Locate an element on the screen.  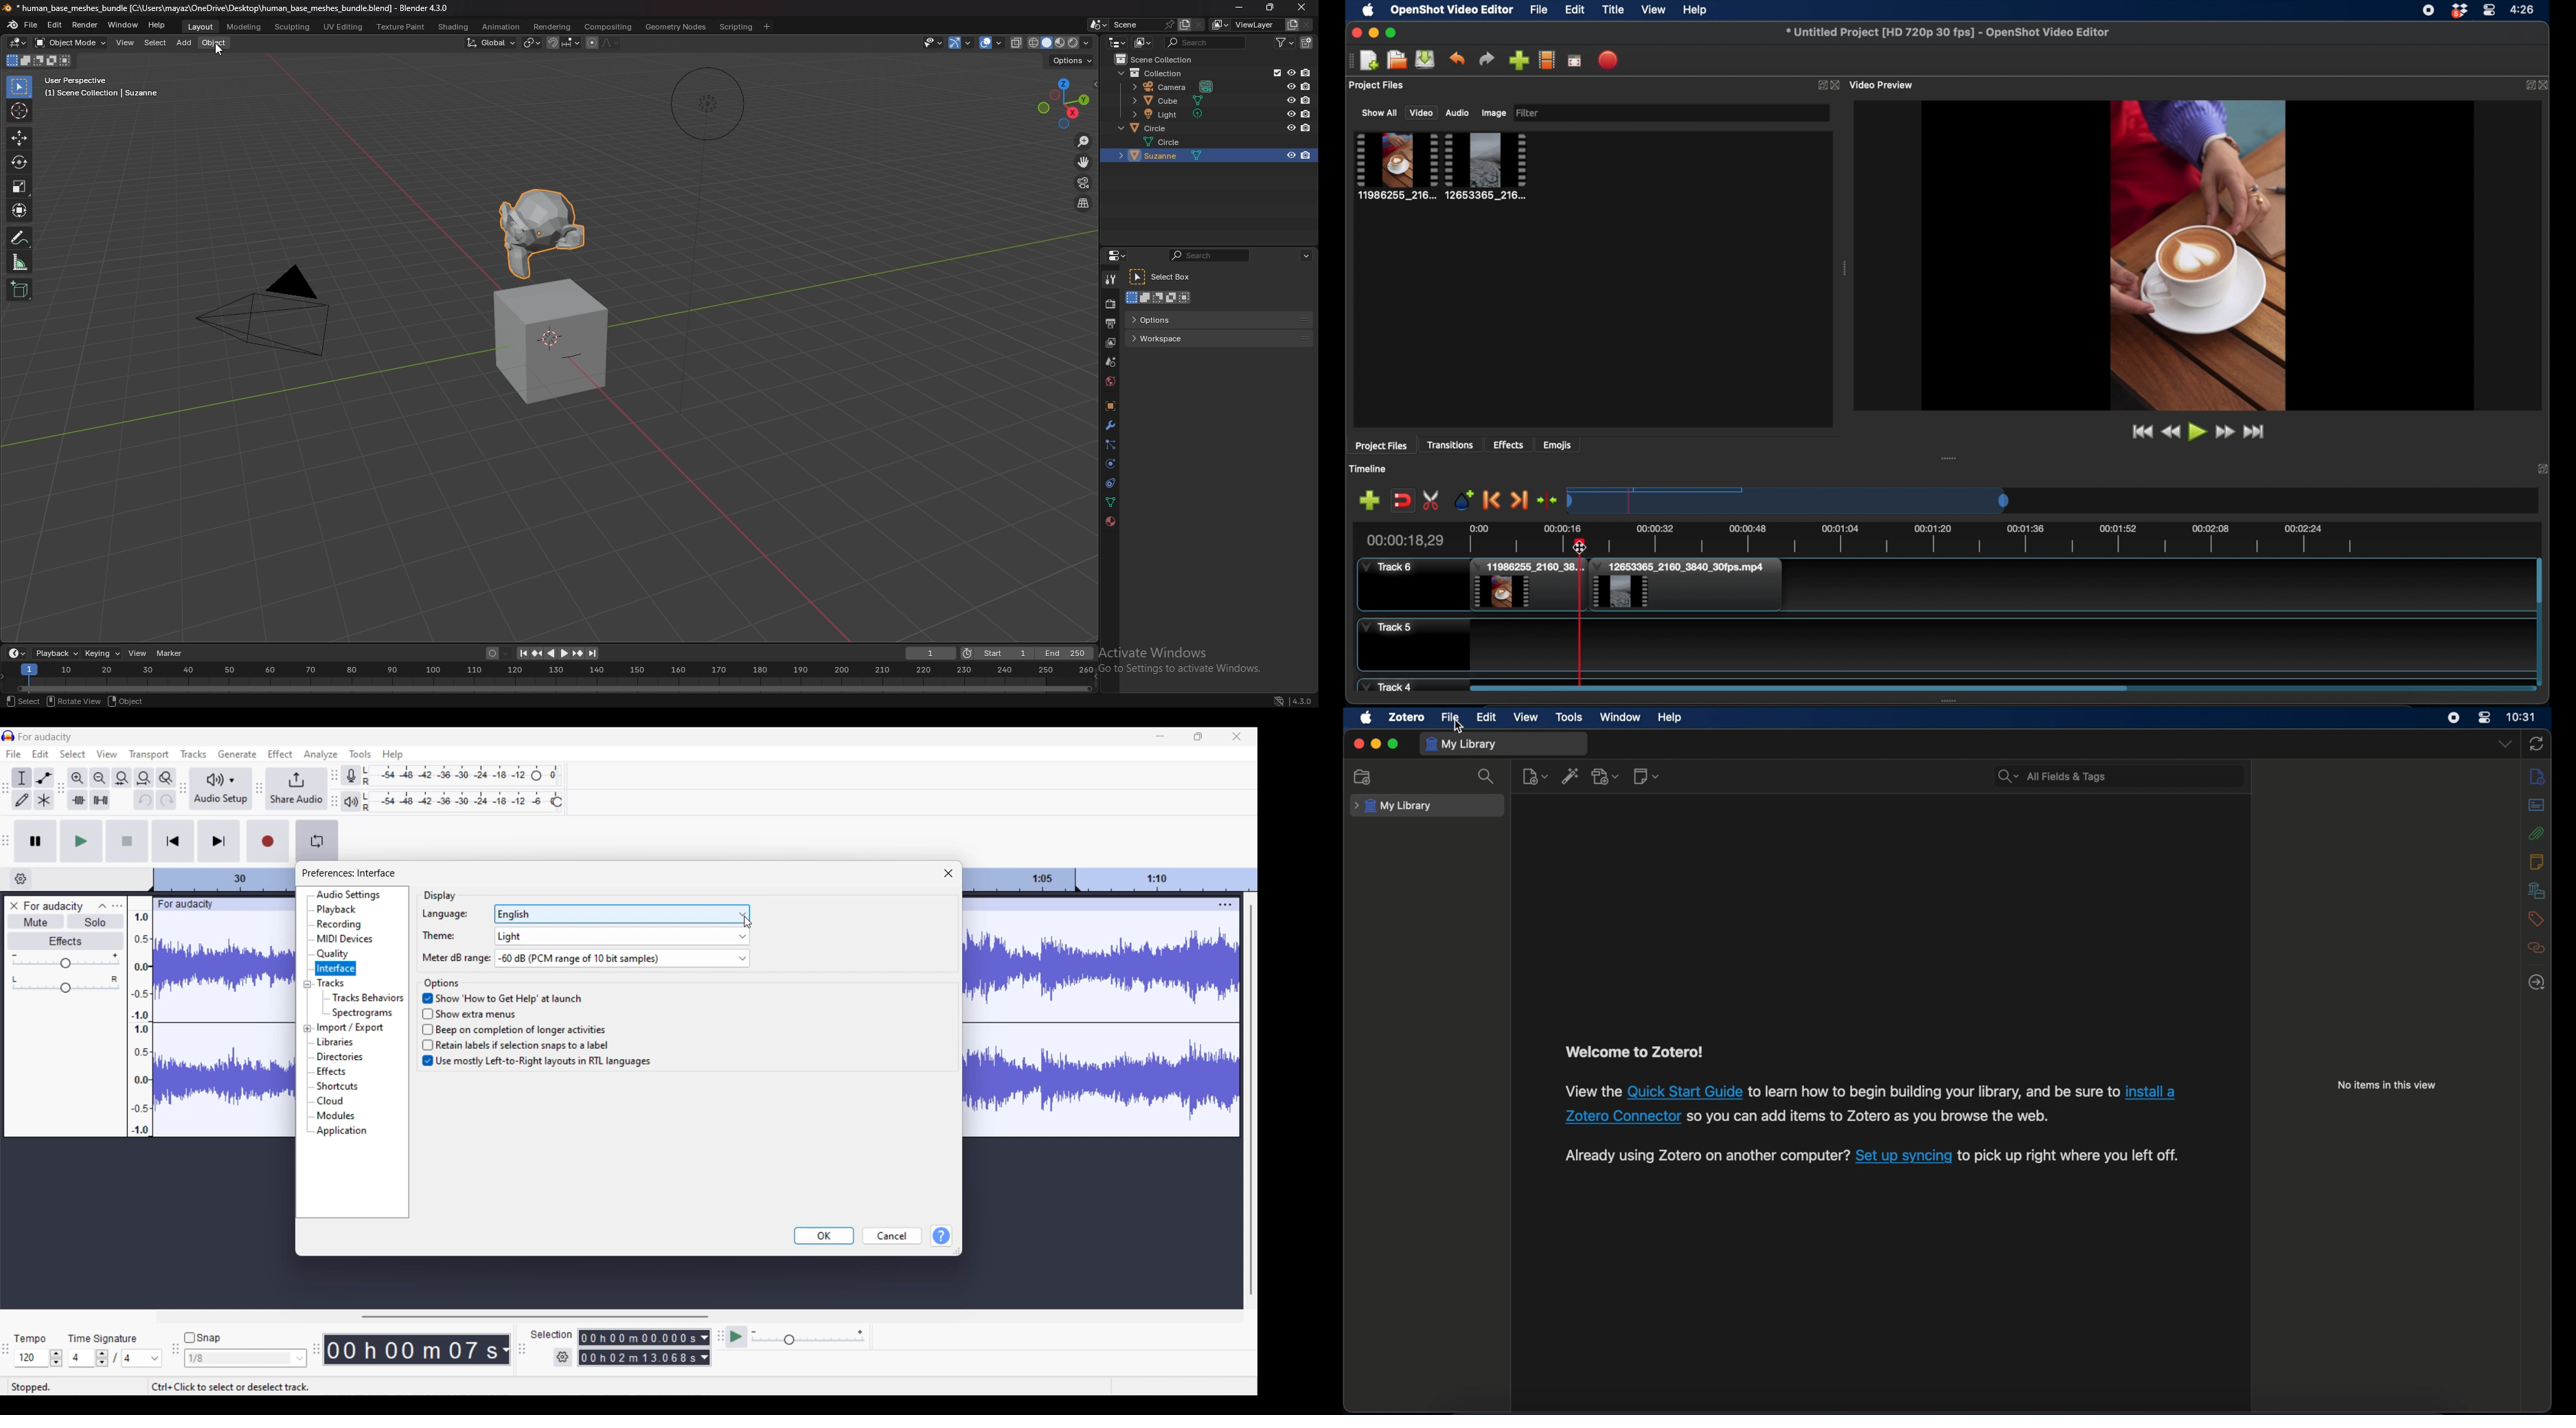
Edit menu is located at coordinates (40, 753).